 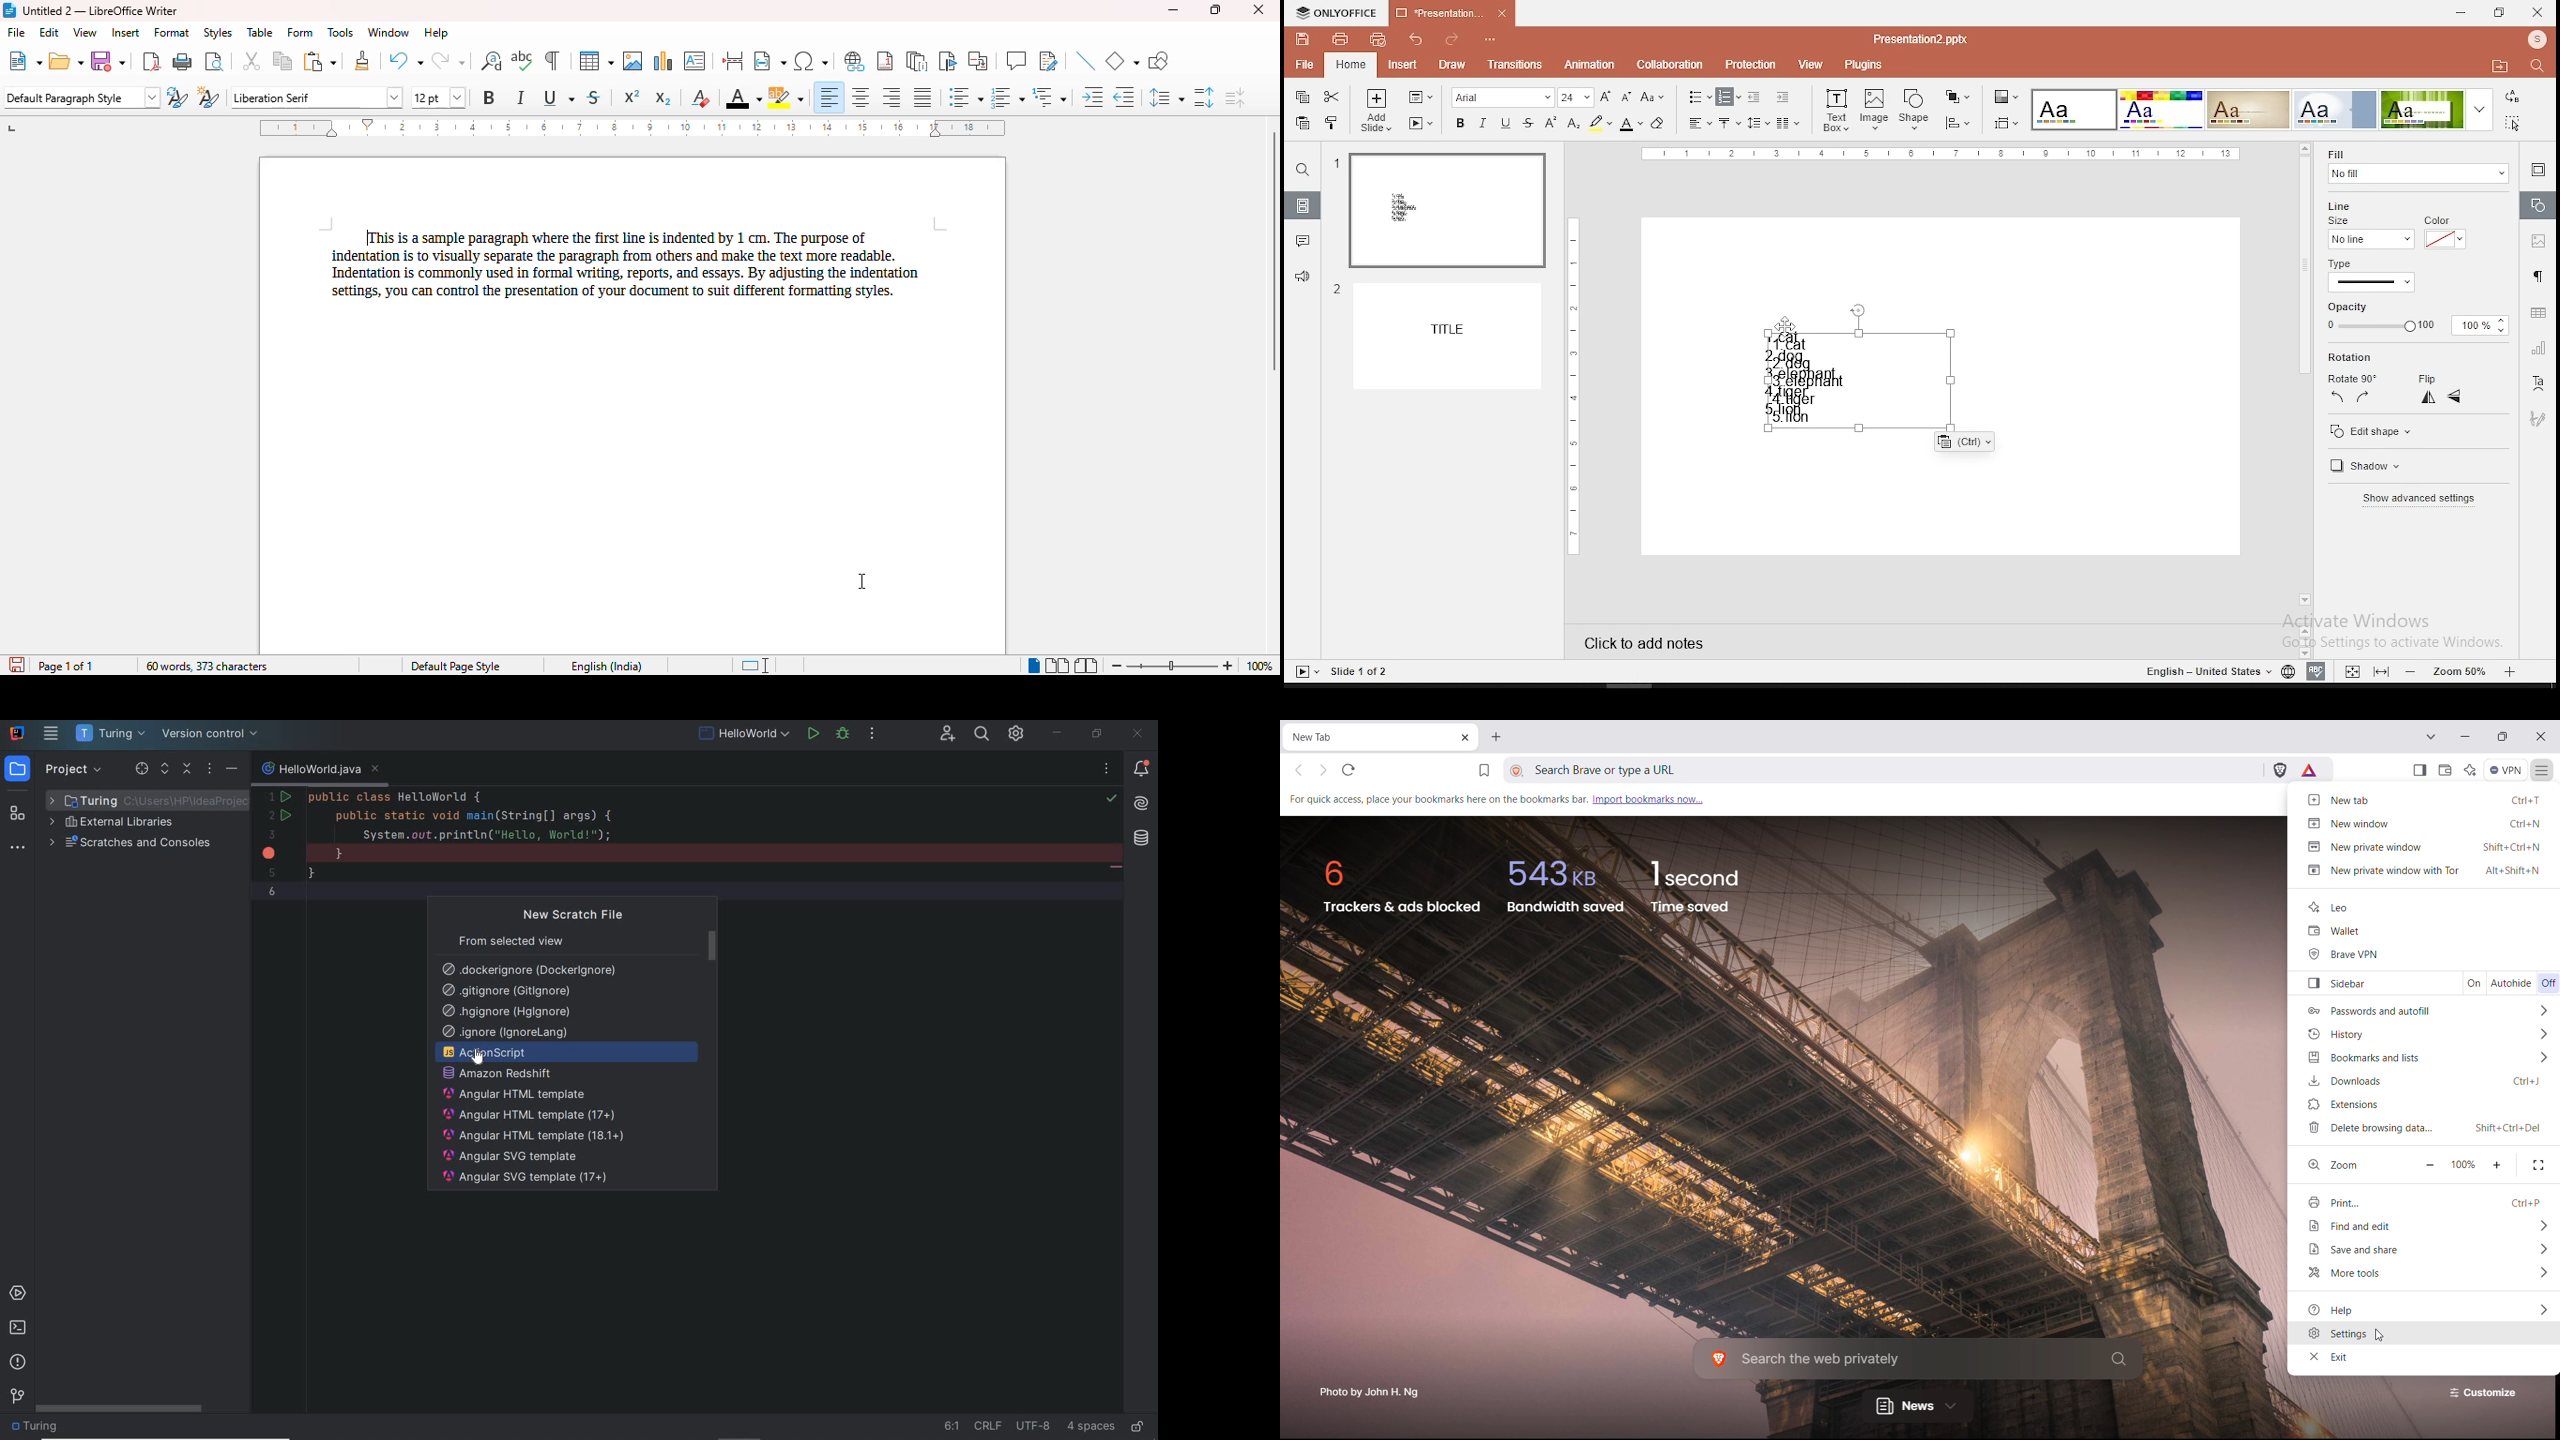 I want to click on collaboration, so click(x=1670, y=65).